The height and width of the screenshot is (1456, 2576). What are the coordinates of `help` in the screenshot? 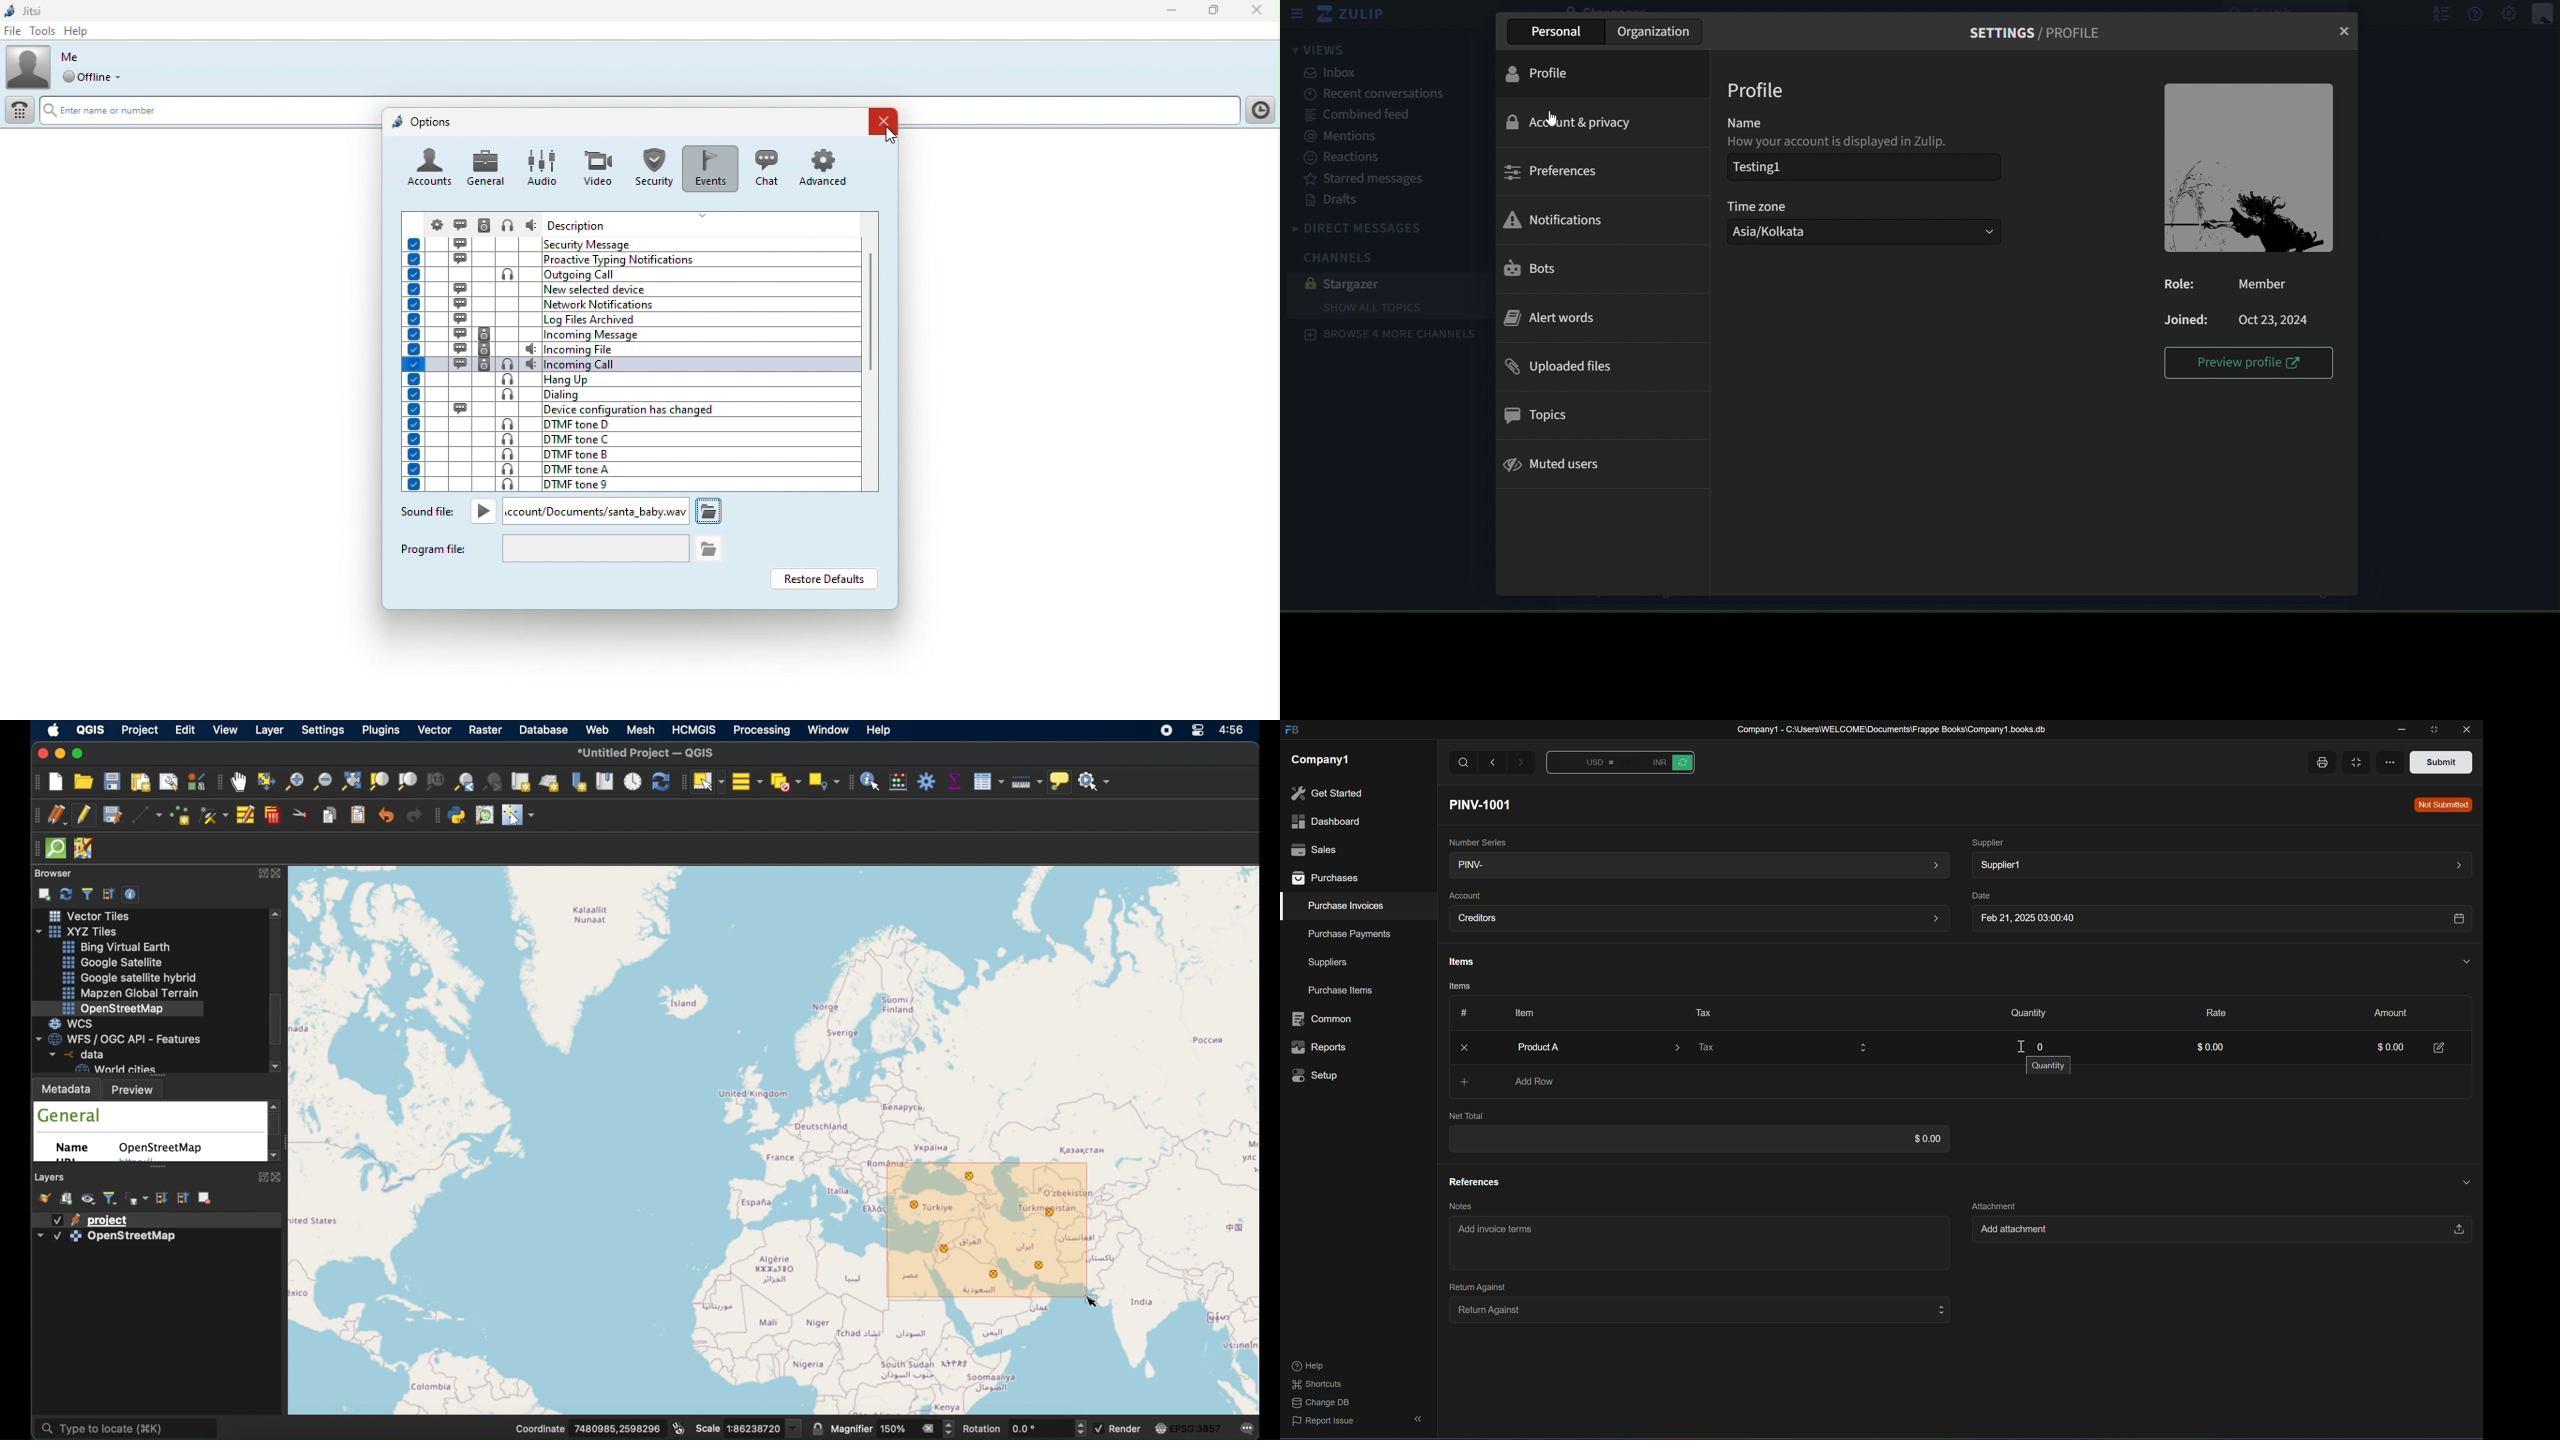 It's located at (80, 31).